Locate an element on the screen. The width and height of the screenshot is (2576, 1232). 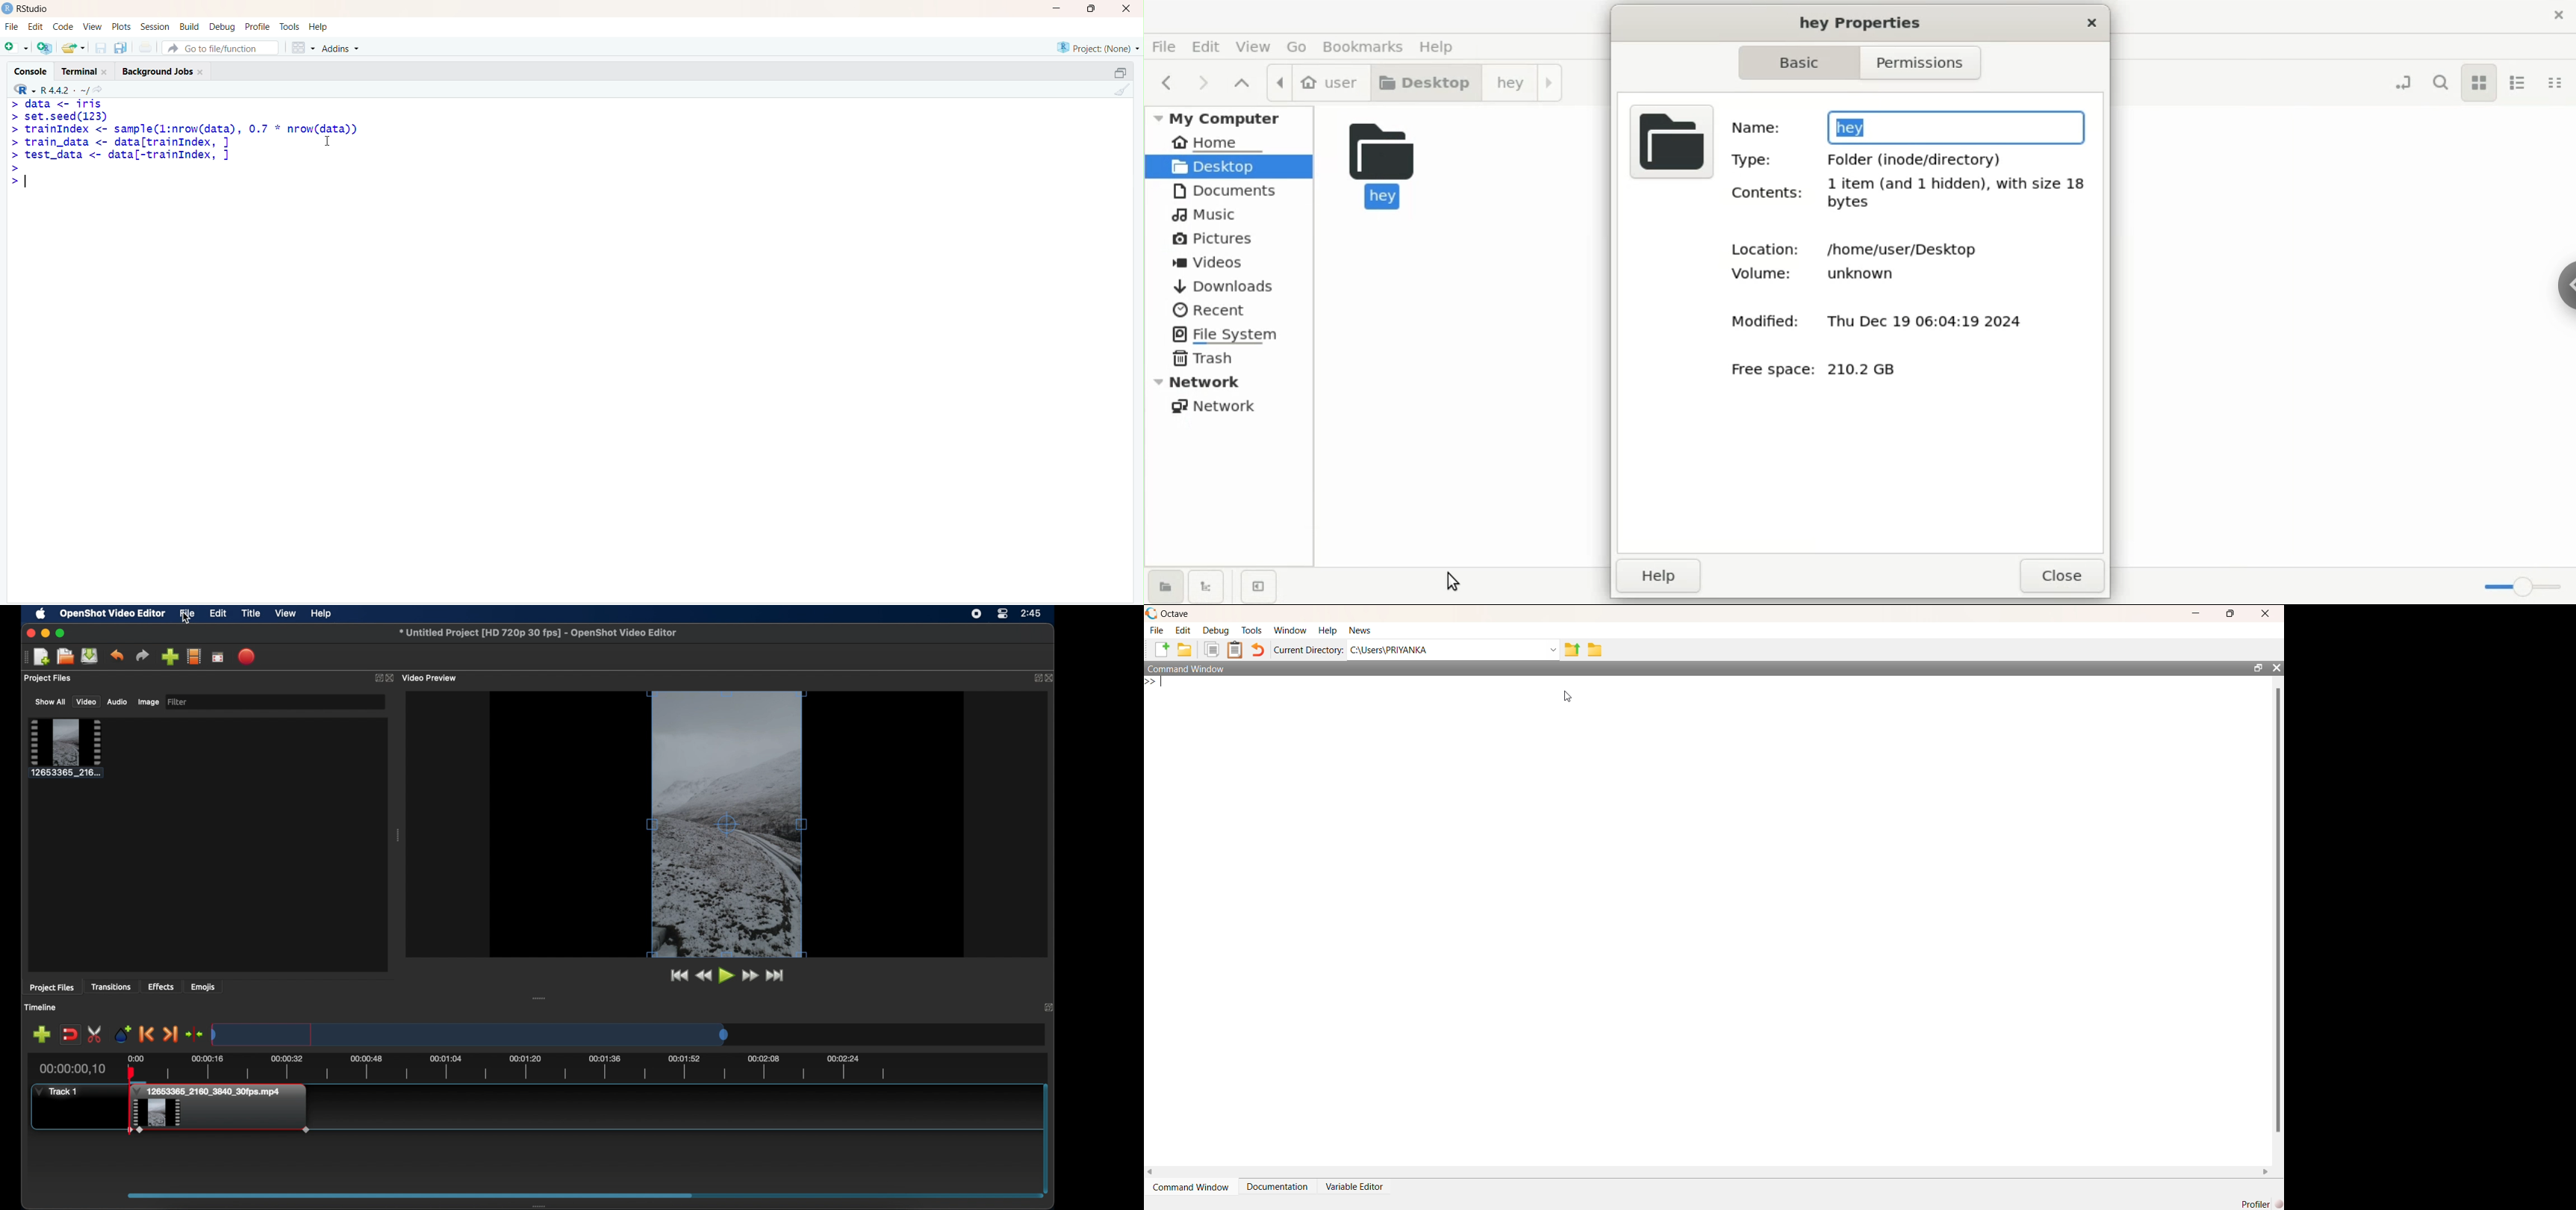
file is located at coordinates (1157, 630).